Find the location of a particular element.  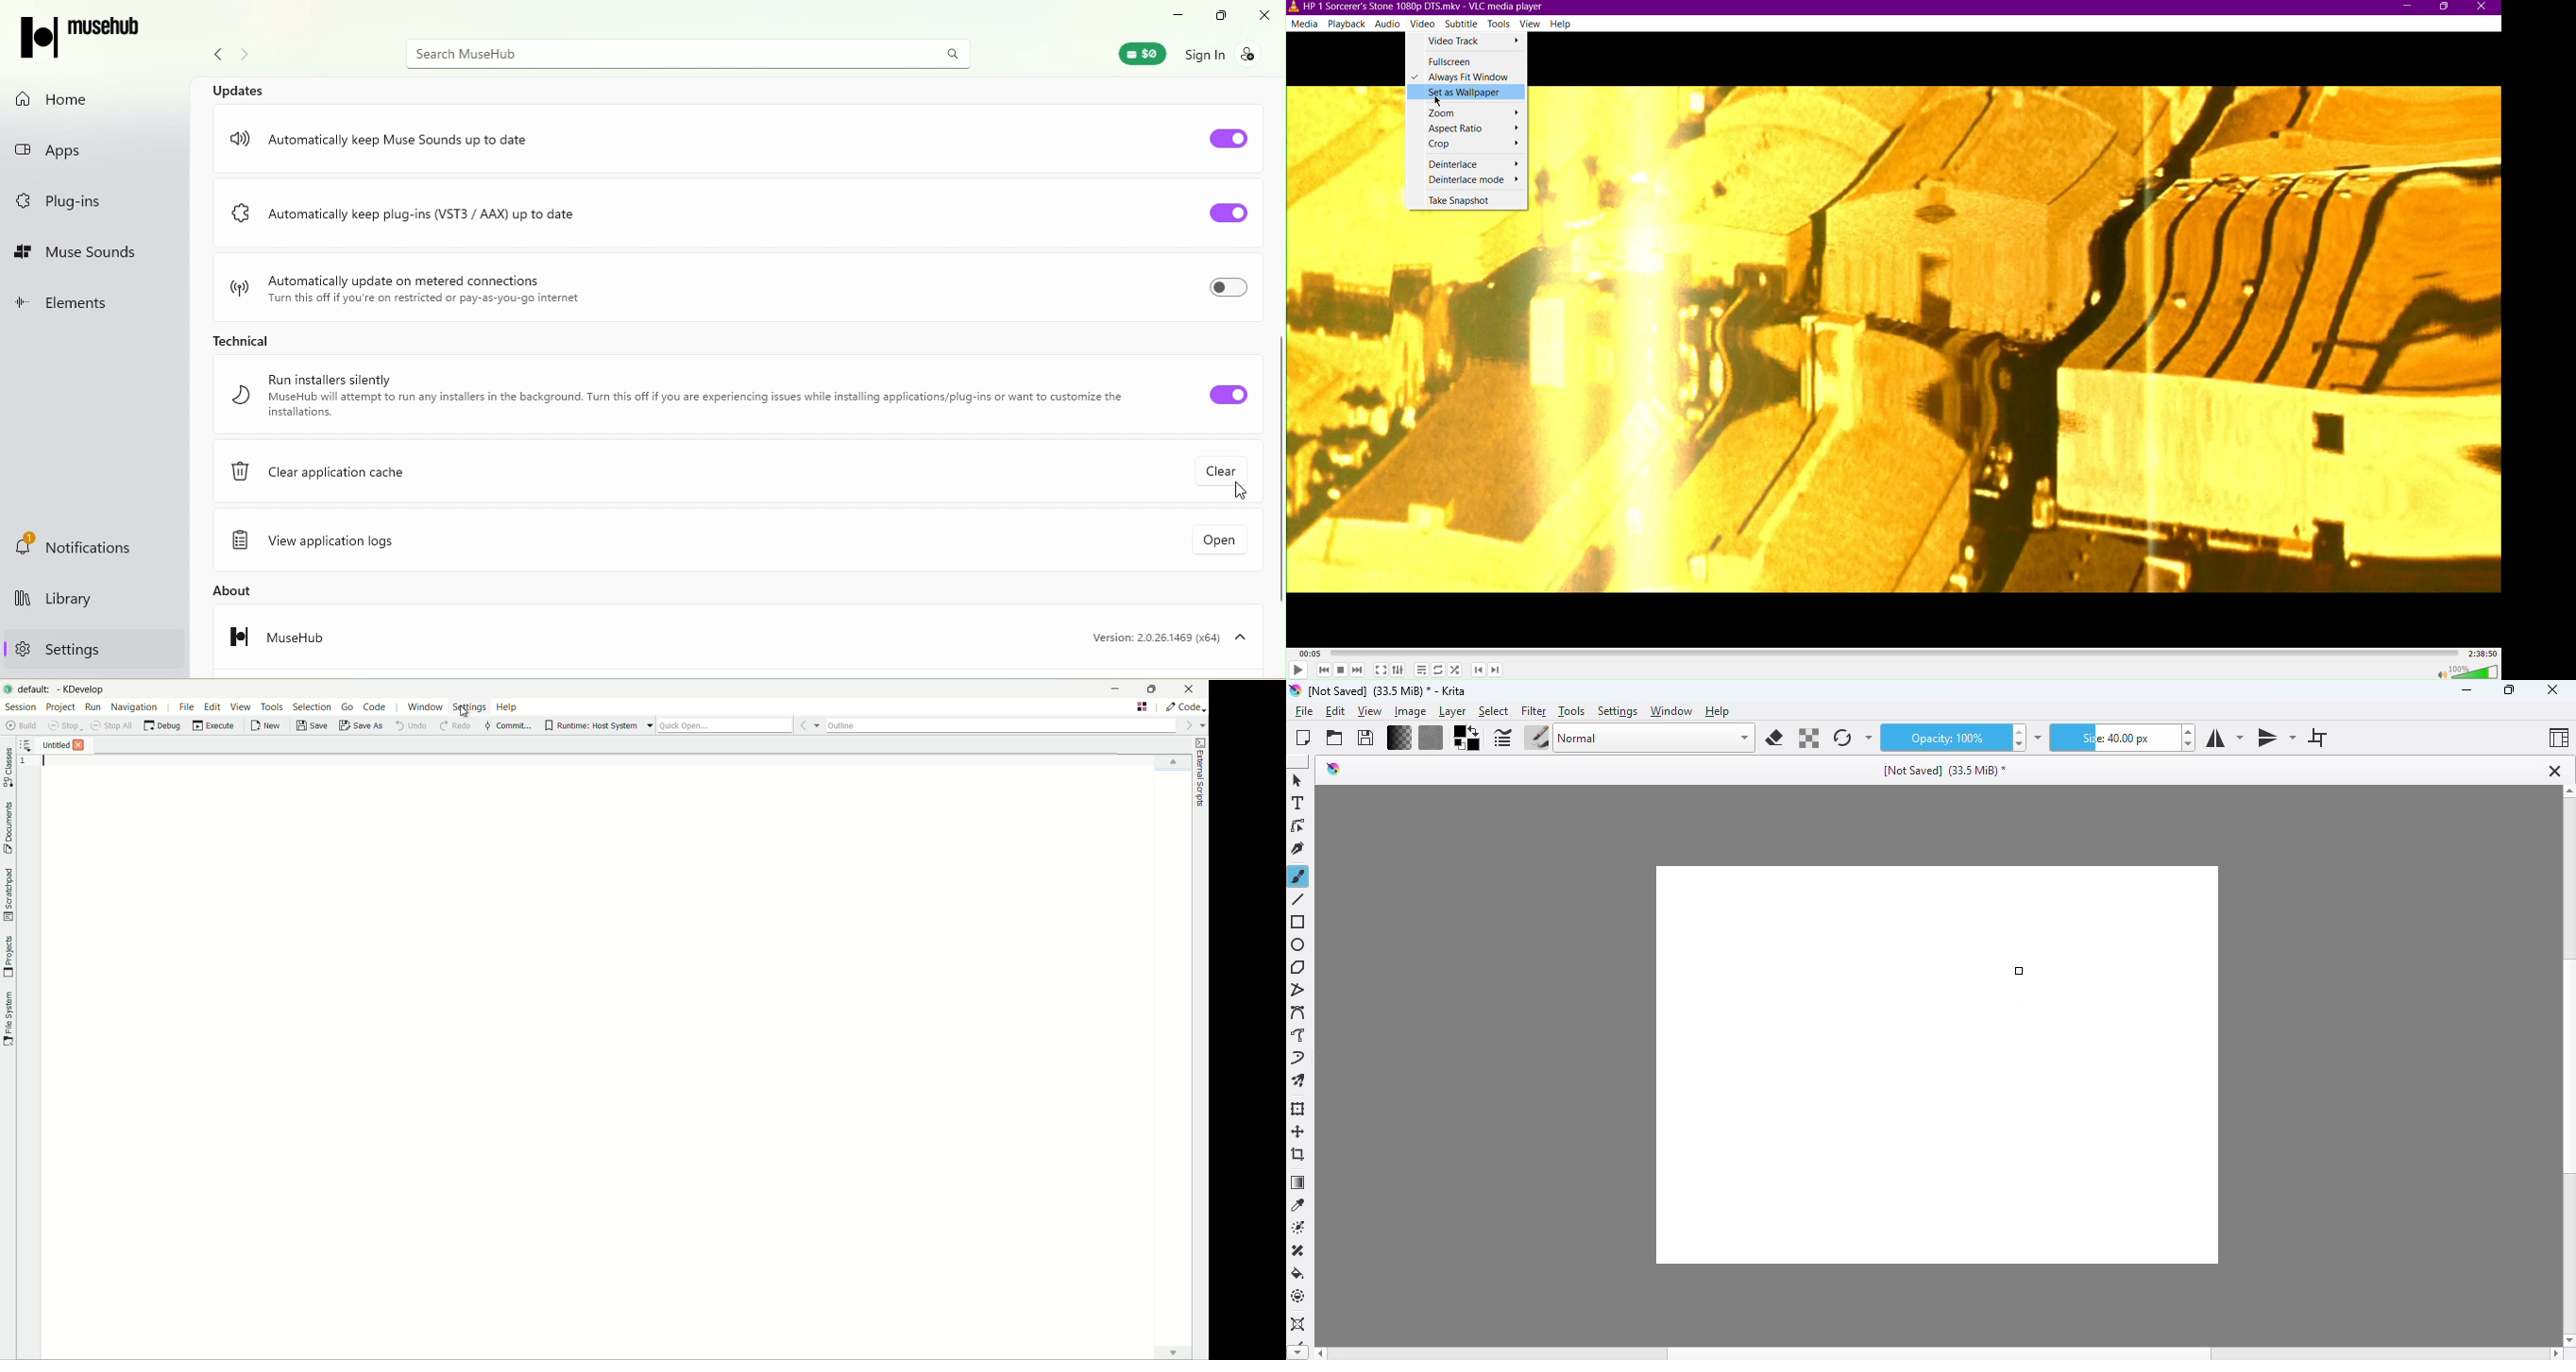

Clear is located at coordinates (1227, 468).